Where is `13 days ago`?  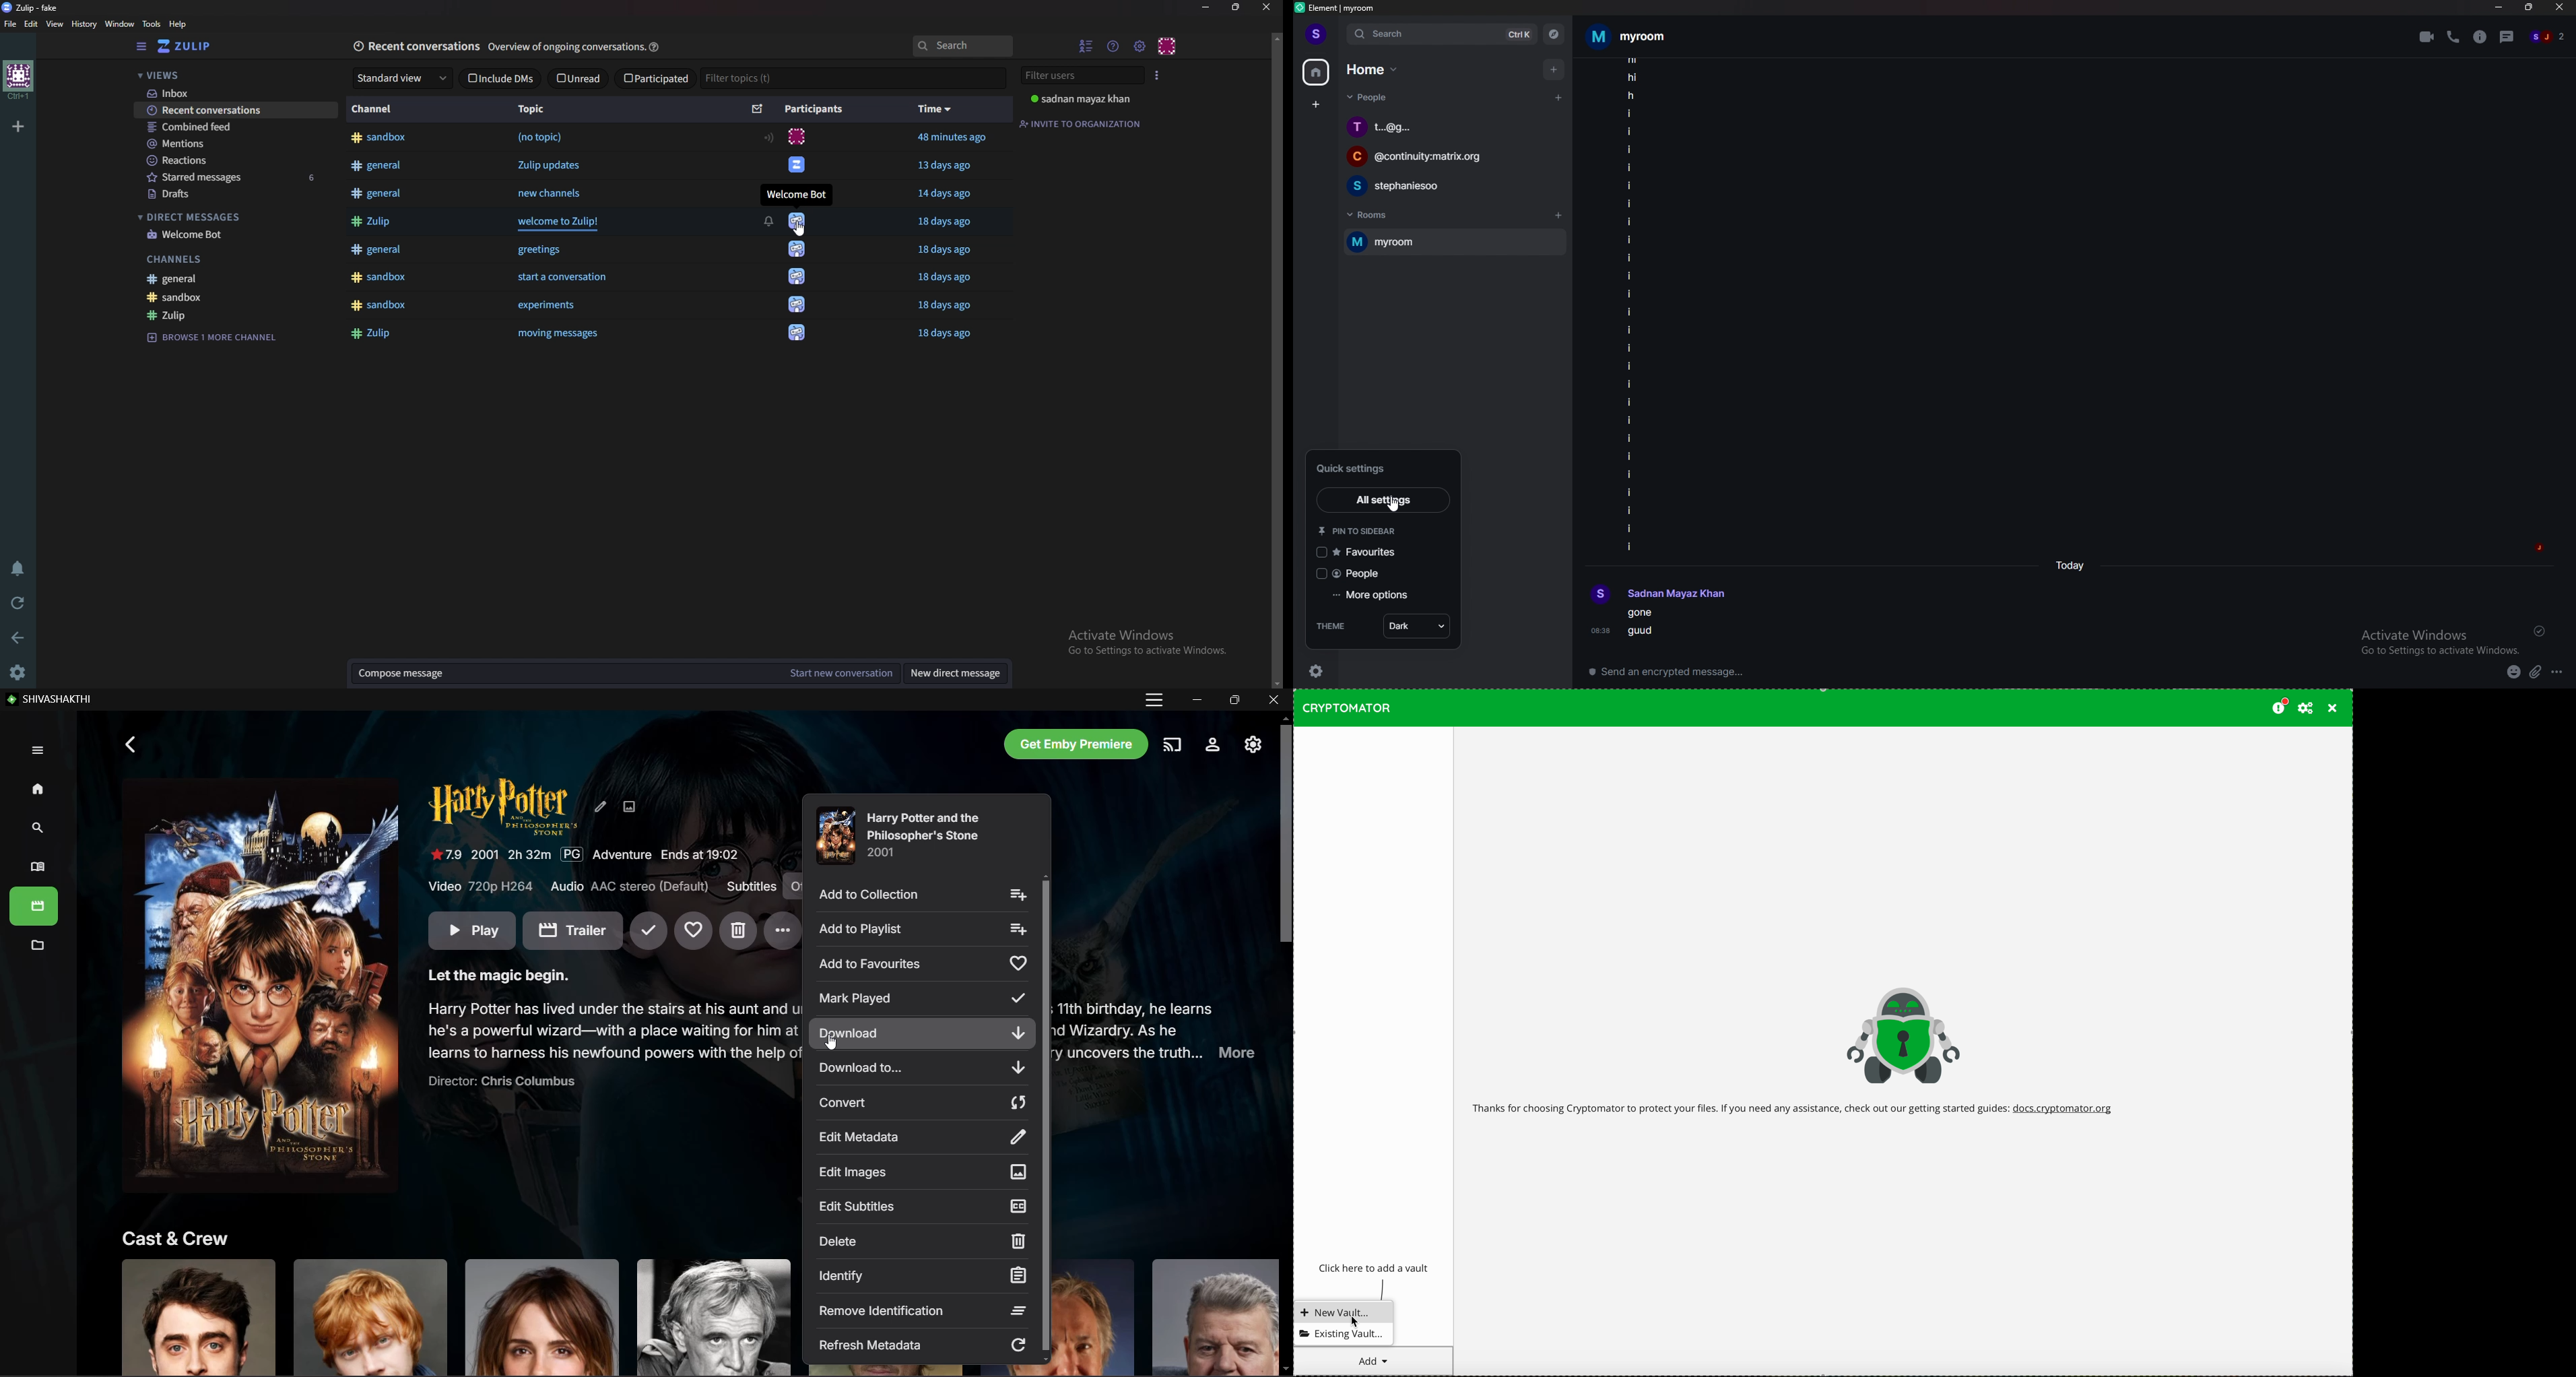 13 days ago is located at coordinates (949, 164).